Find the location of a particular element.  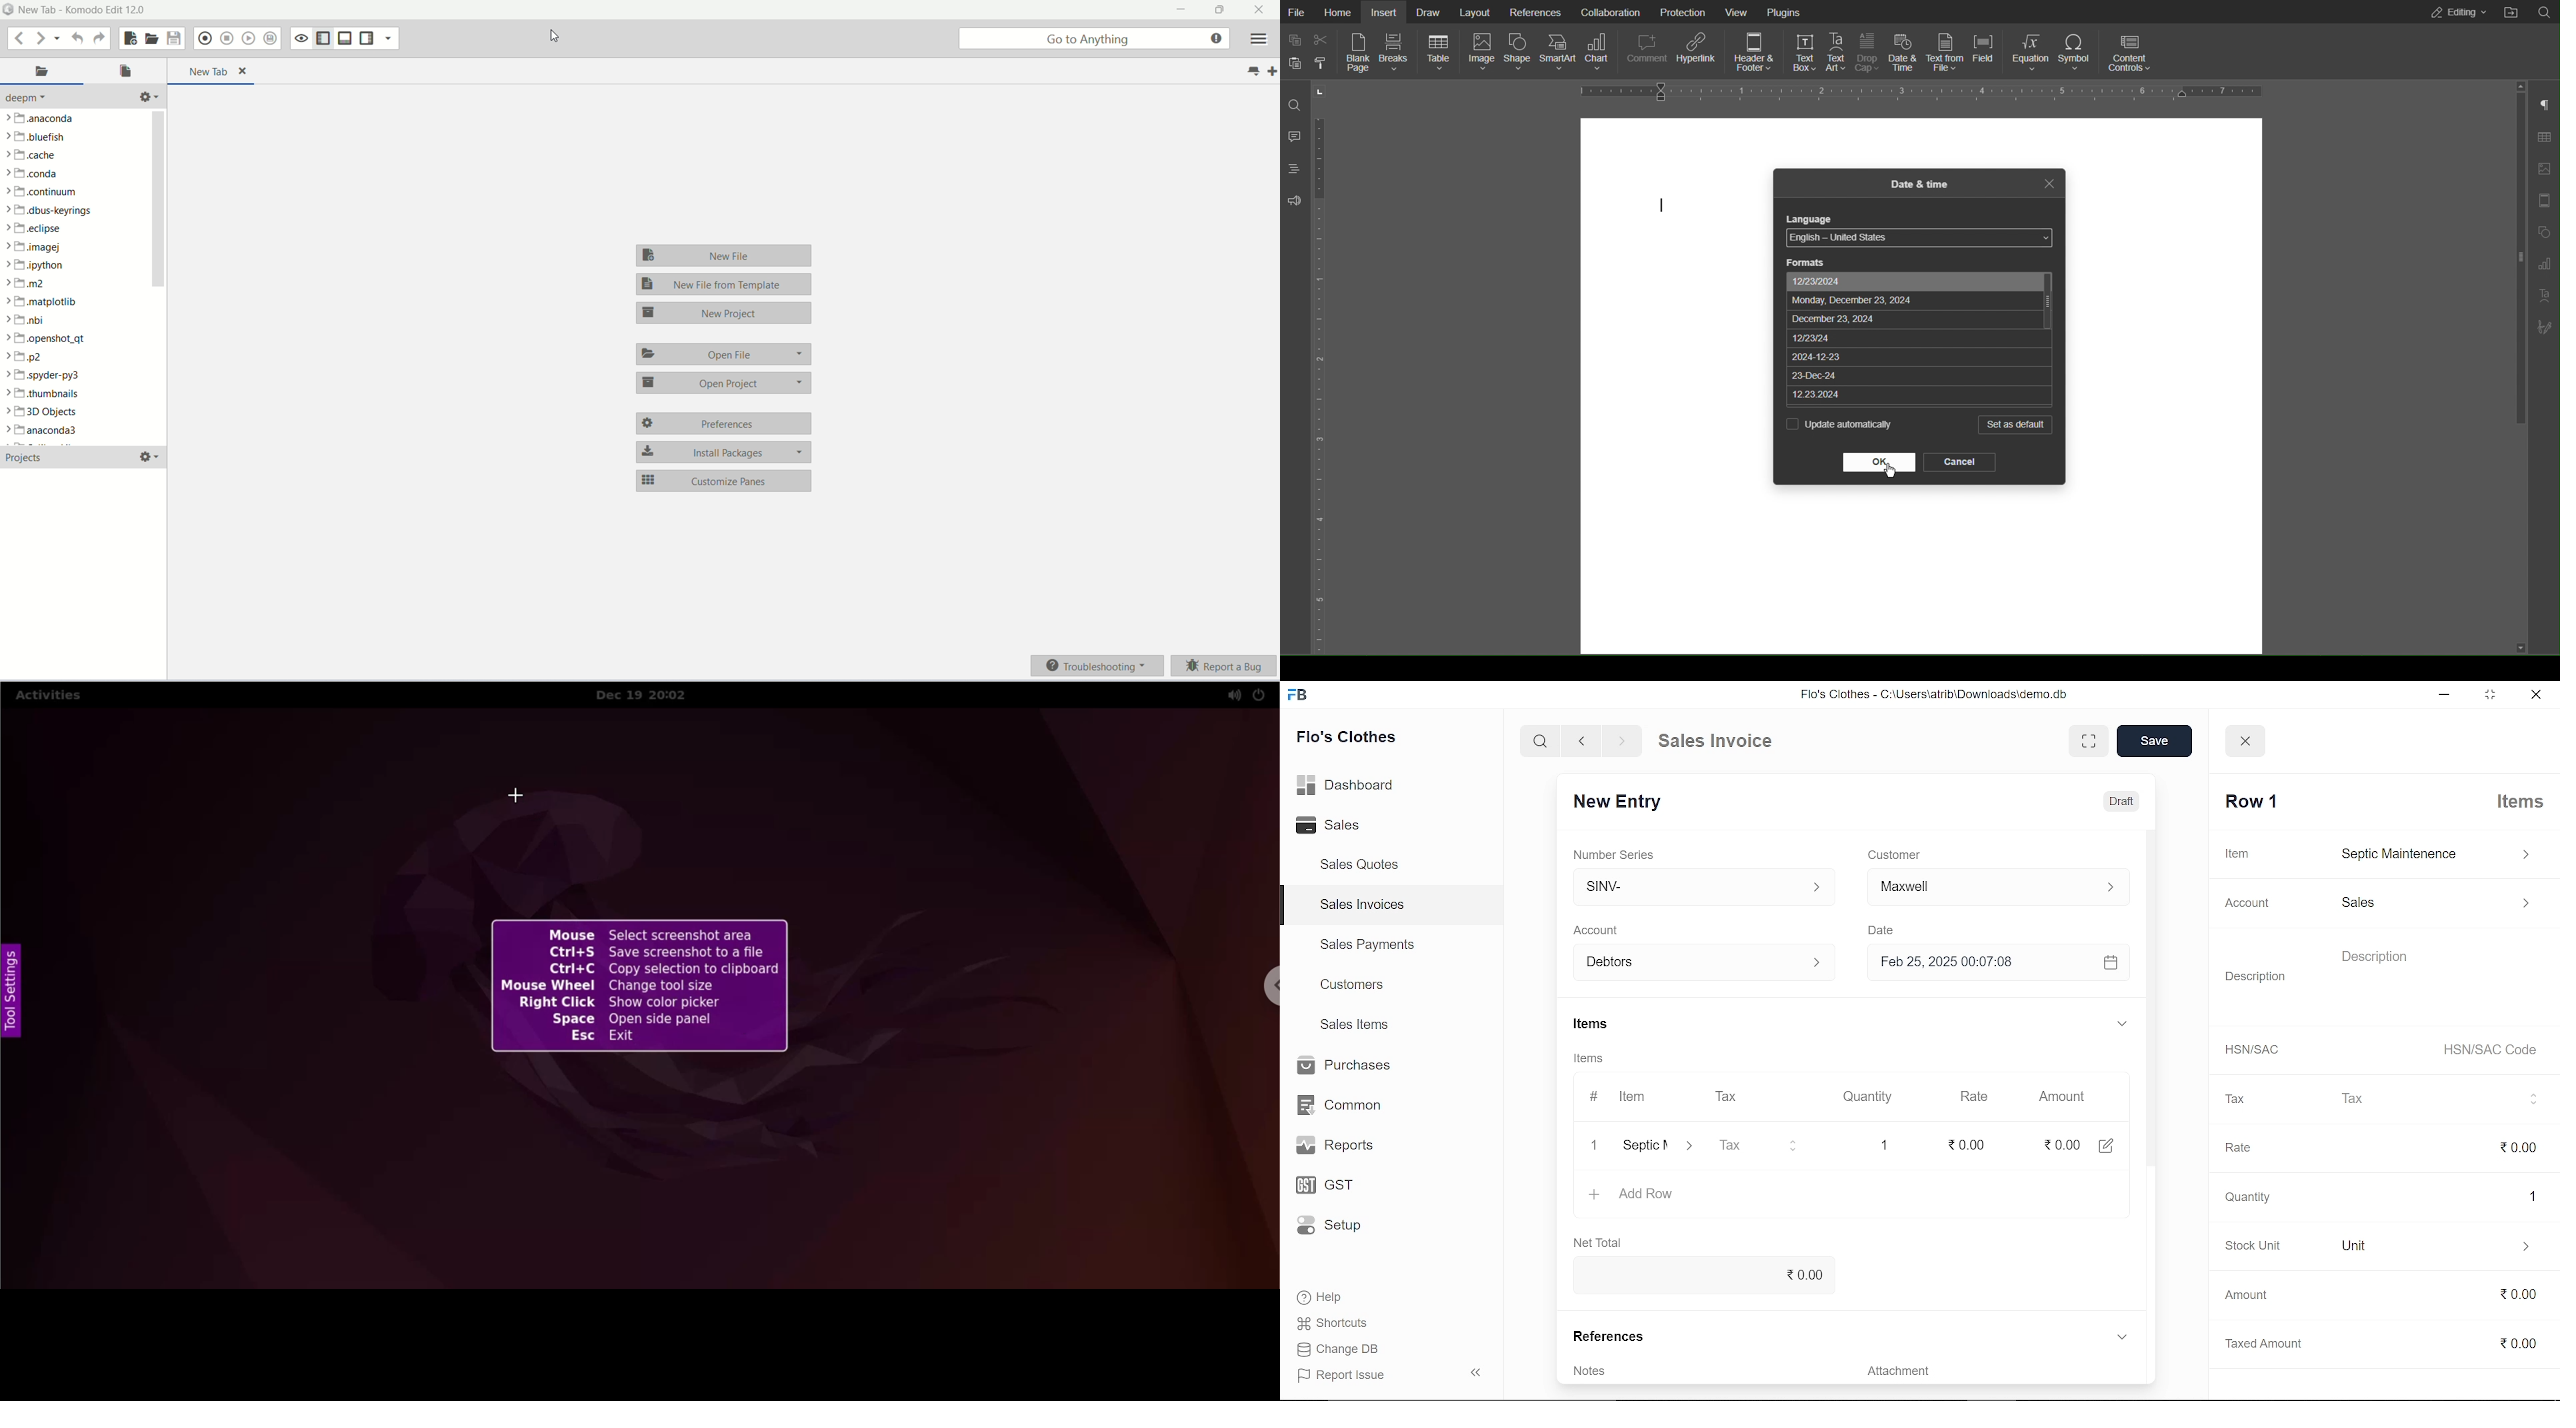

‘Amount. is located at coordinates (2246, 1295).